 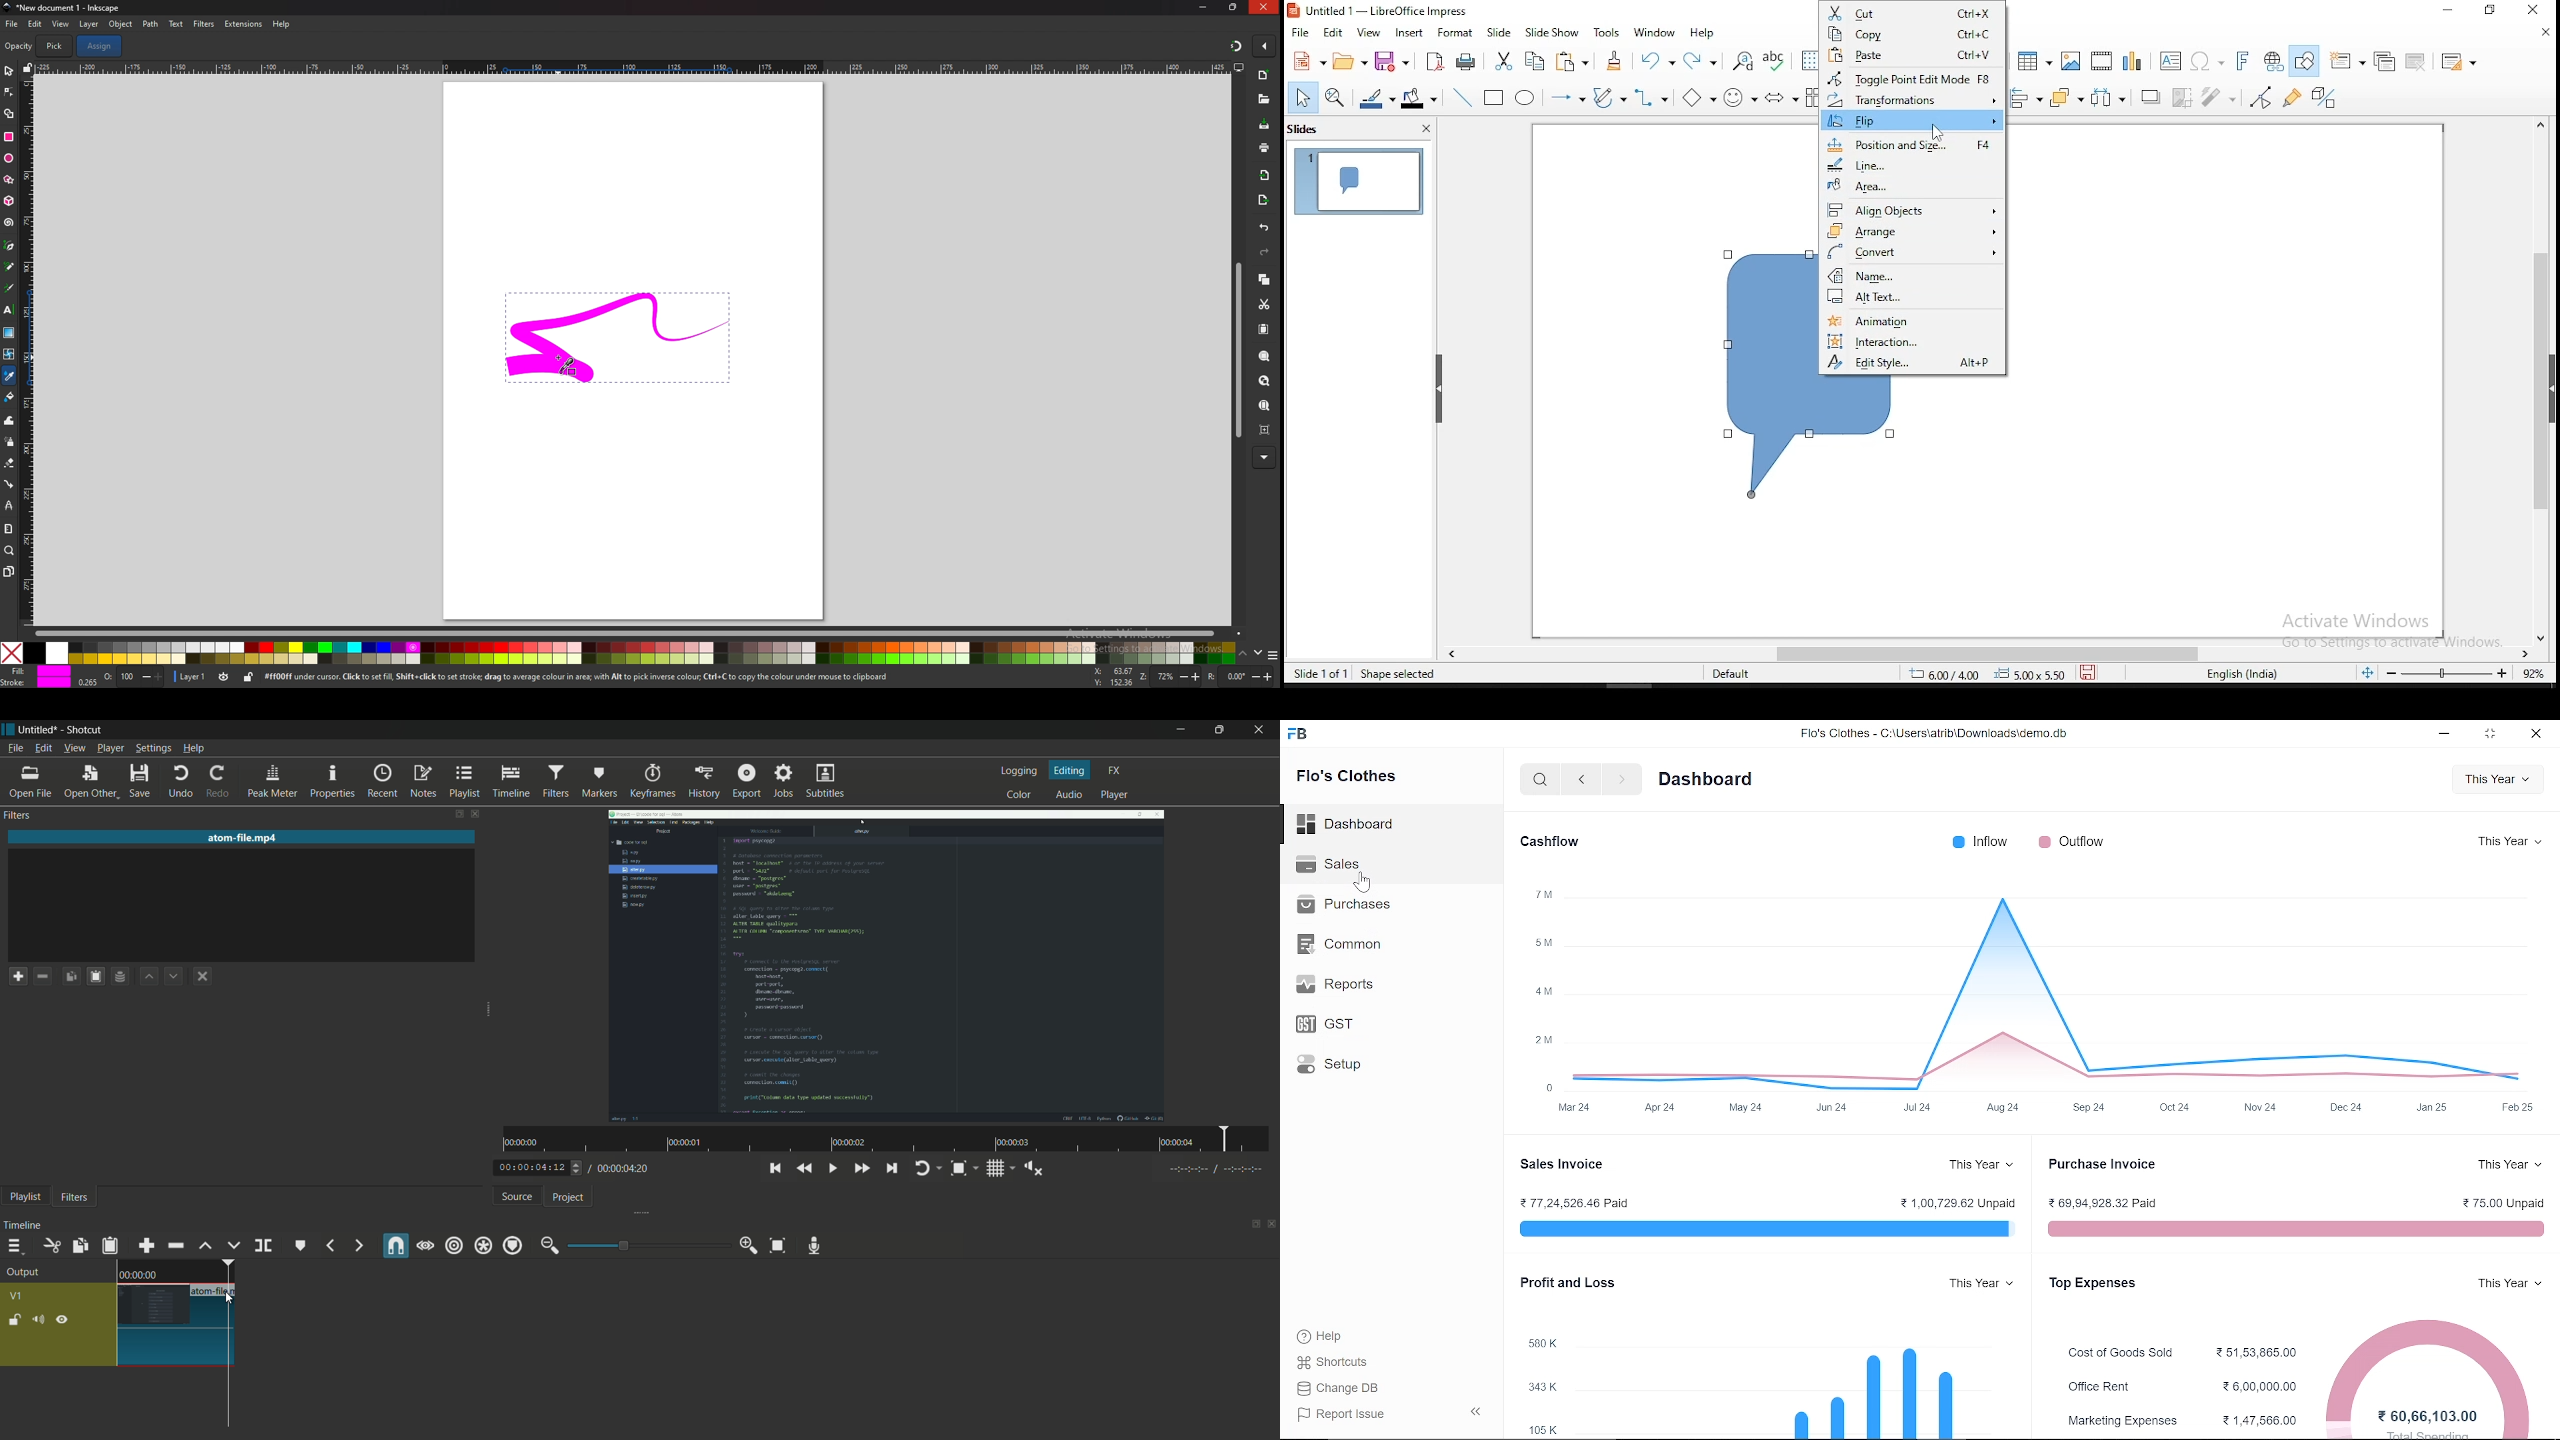 I want to click on 580K, so click(x=1537, y=1343).